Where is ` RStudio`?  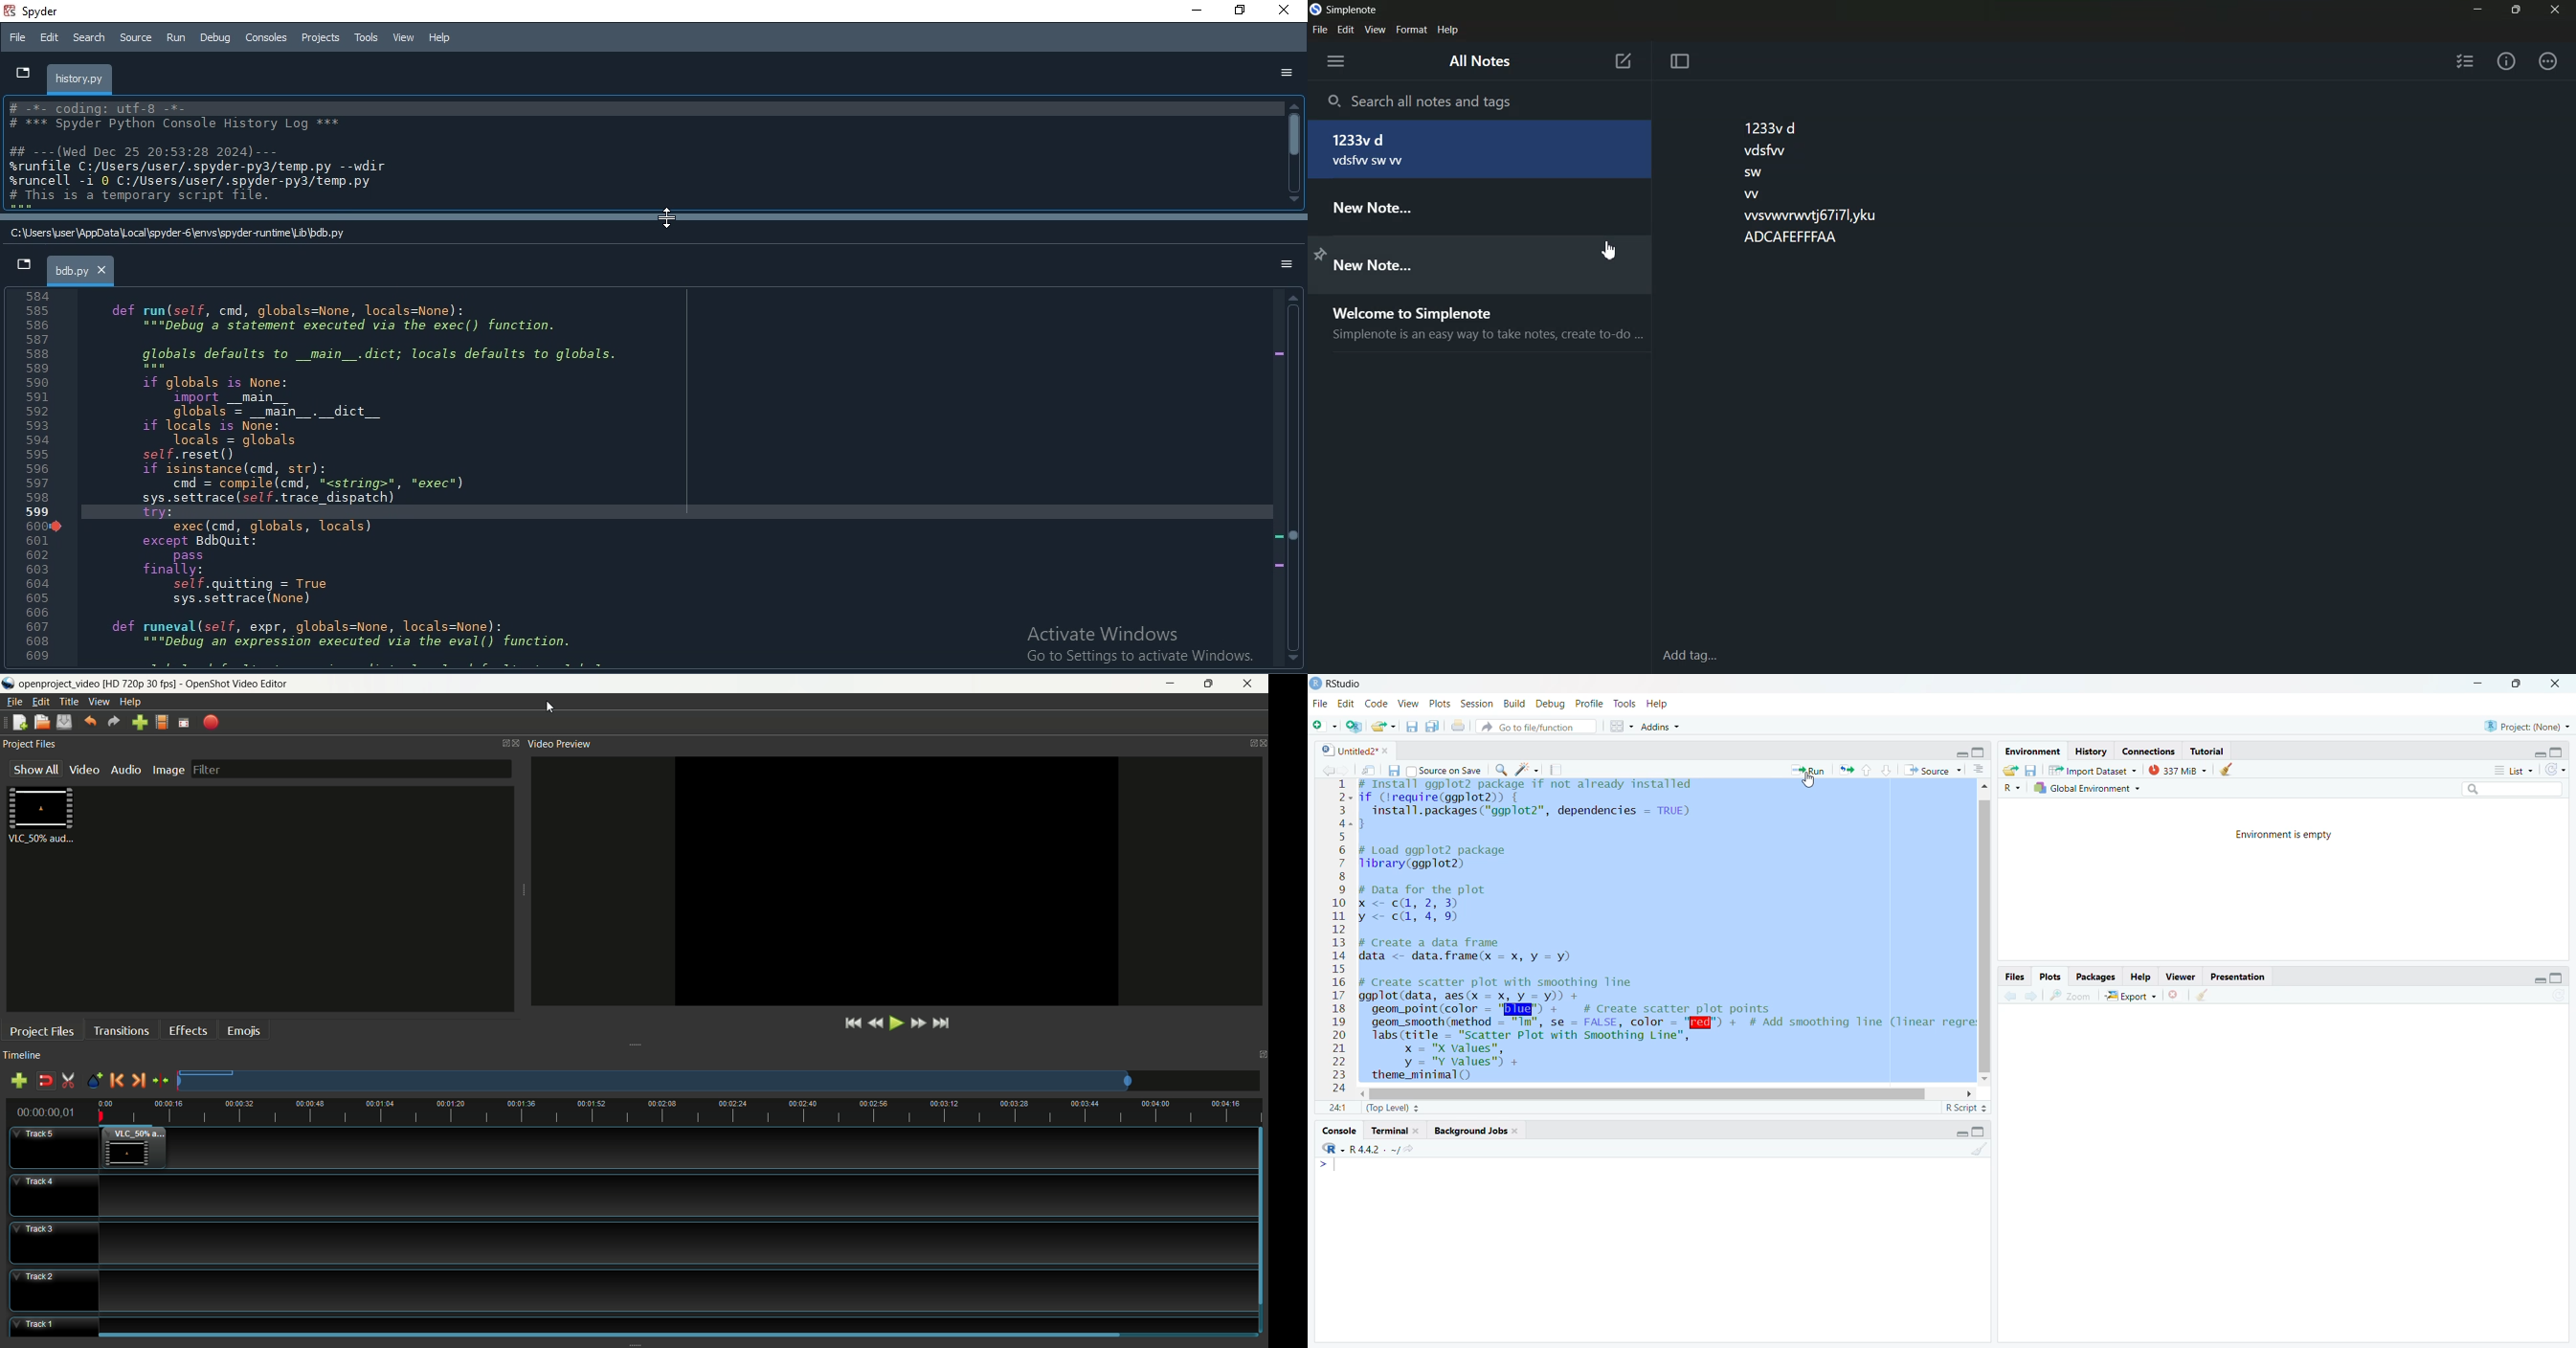  RStudio is located at coordinates (1339, 682).